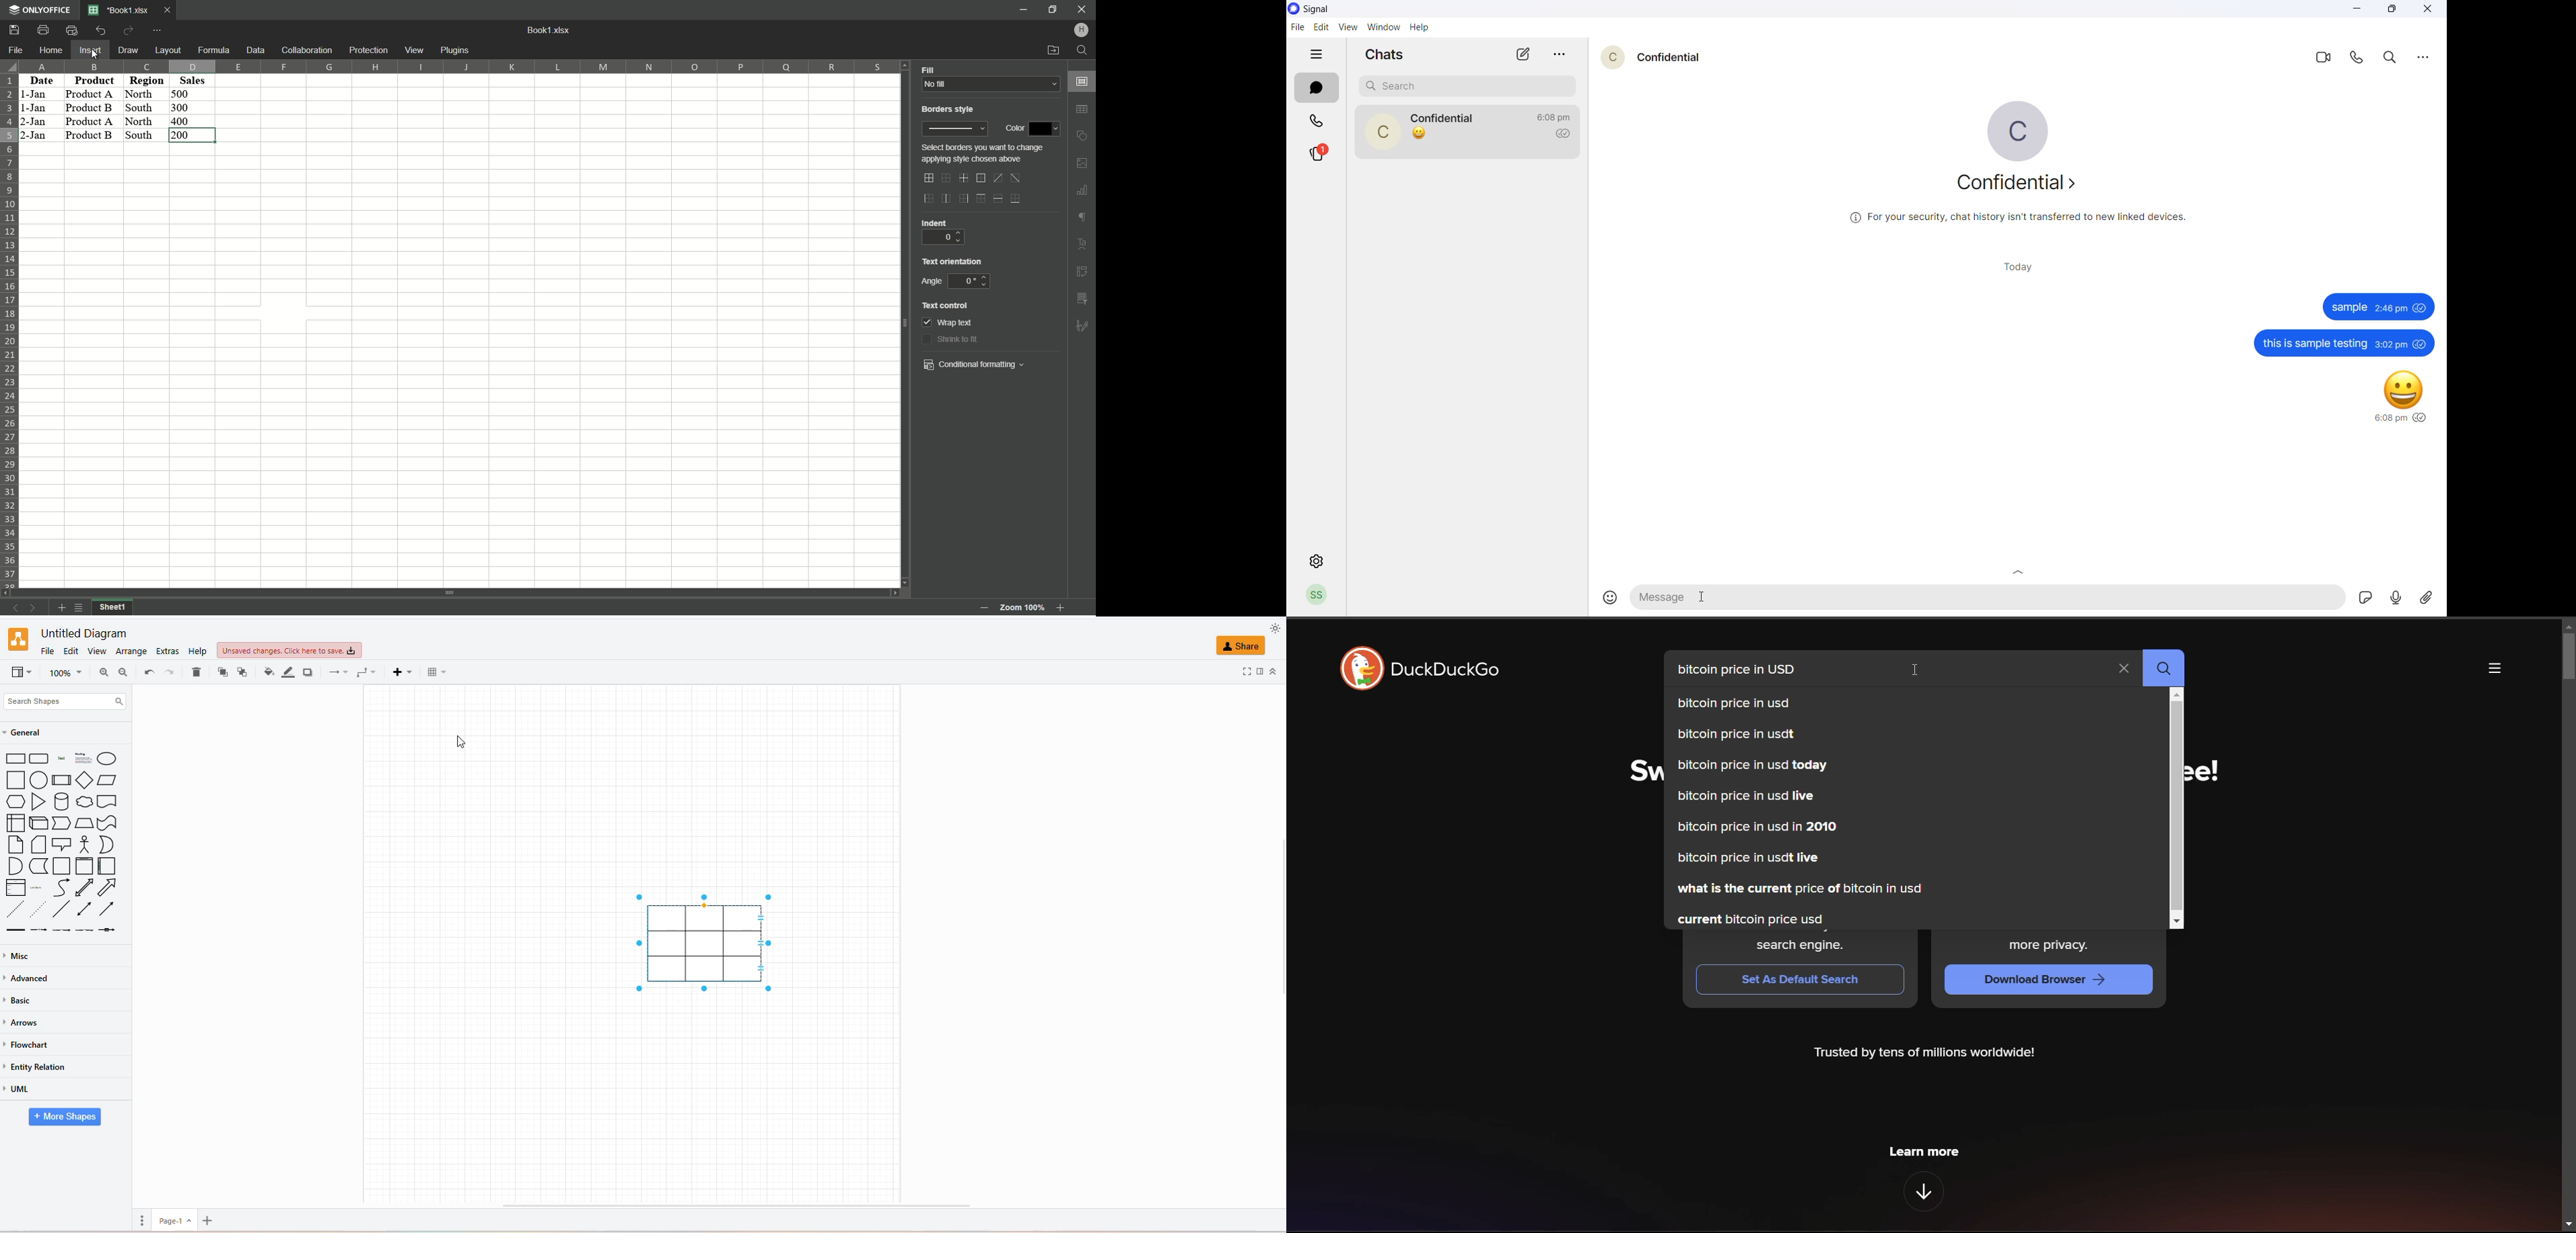 The width and height of the screenshot is (2576, 1260). Describe the element at coordinates (1930, 1051) in the screenshot. I see `Trusted by tens of millions worldwide!` at that location.